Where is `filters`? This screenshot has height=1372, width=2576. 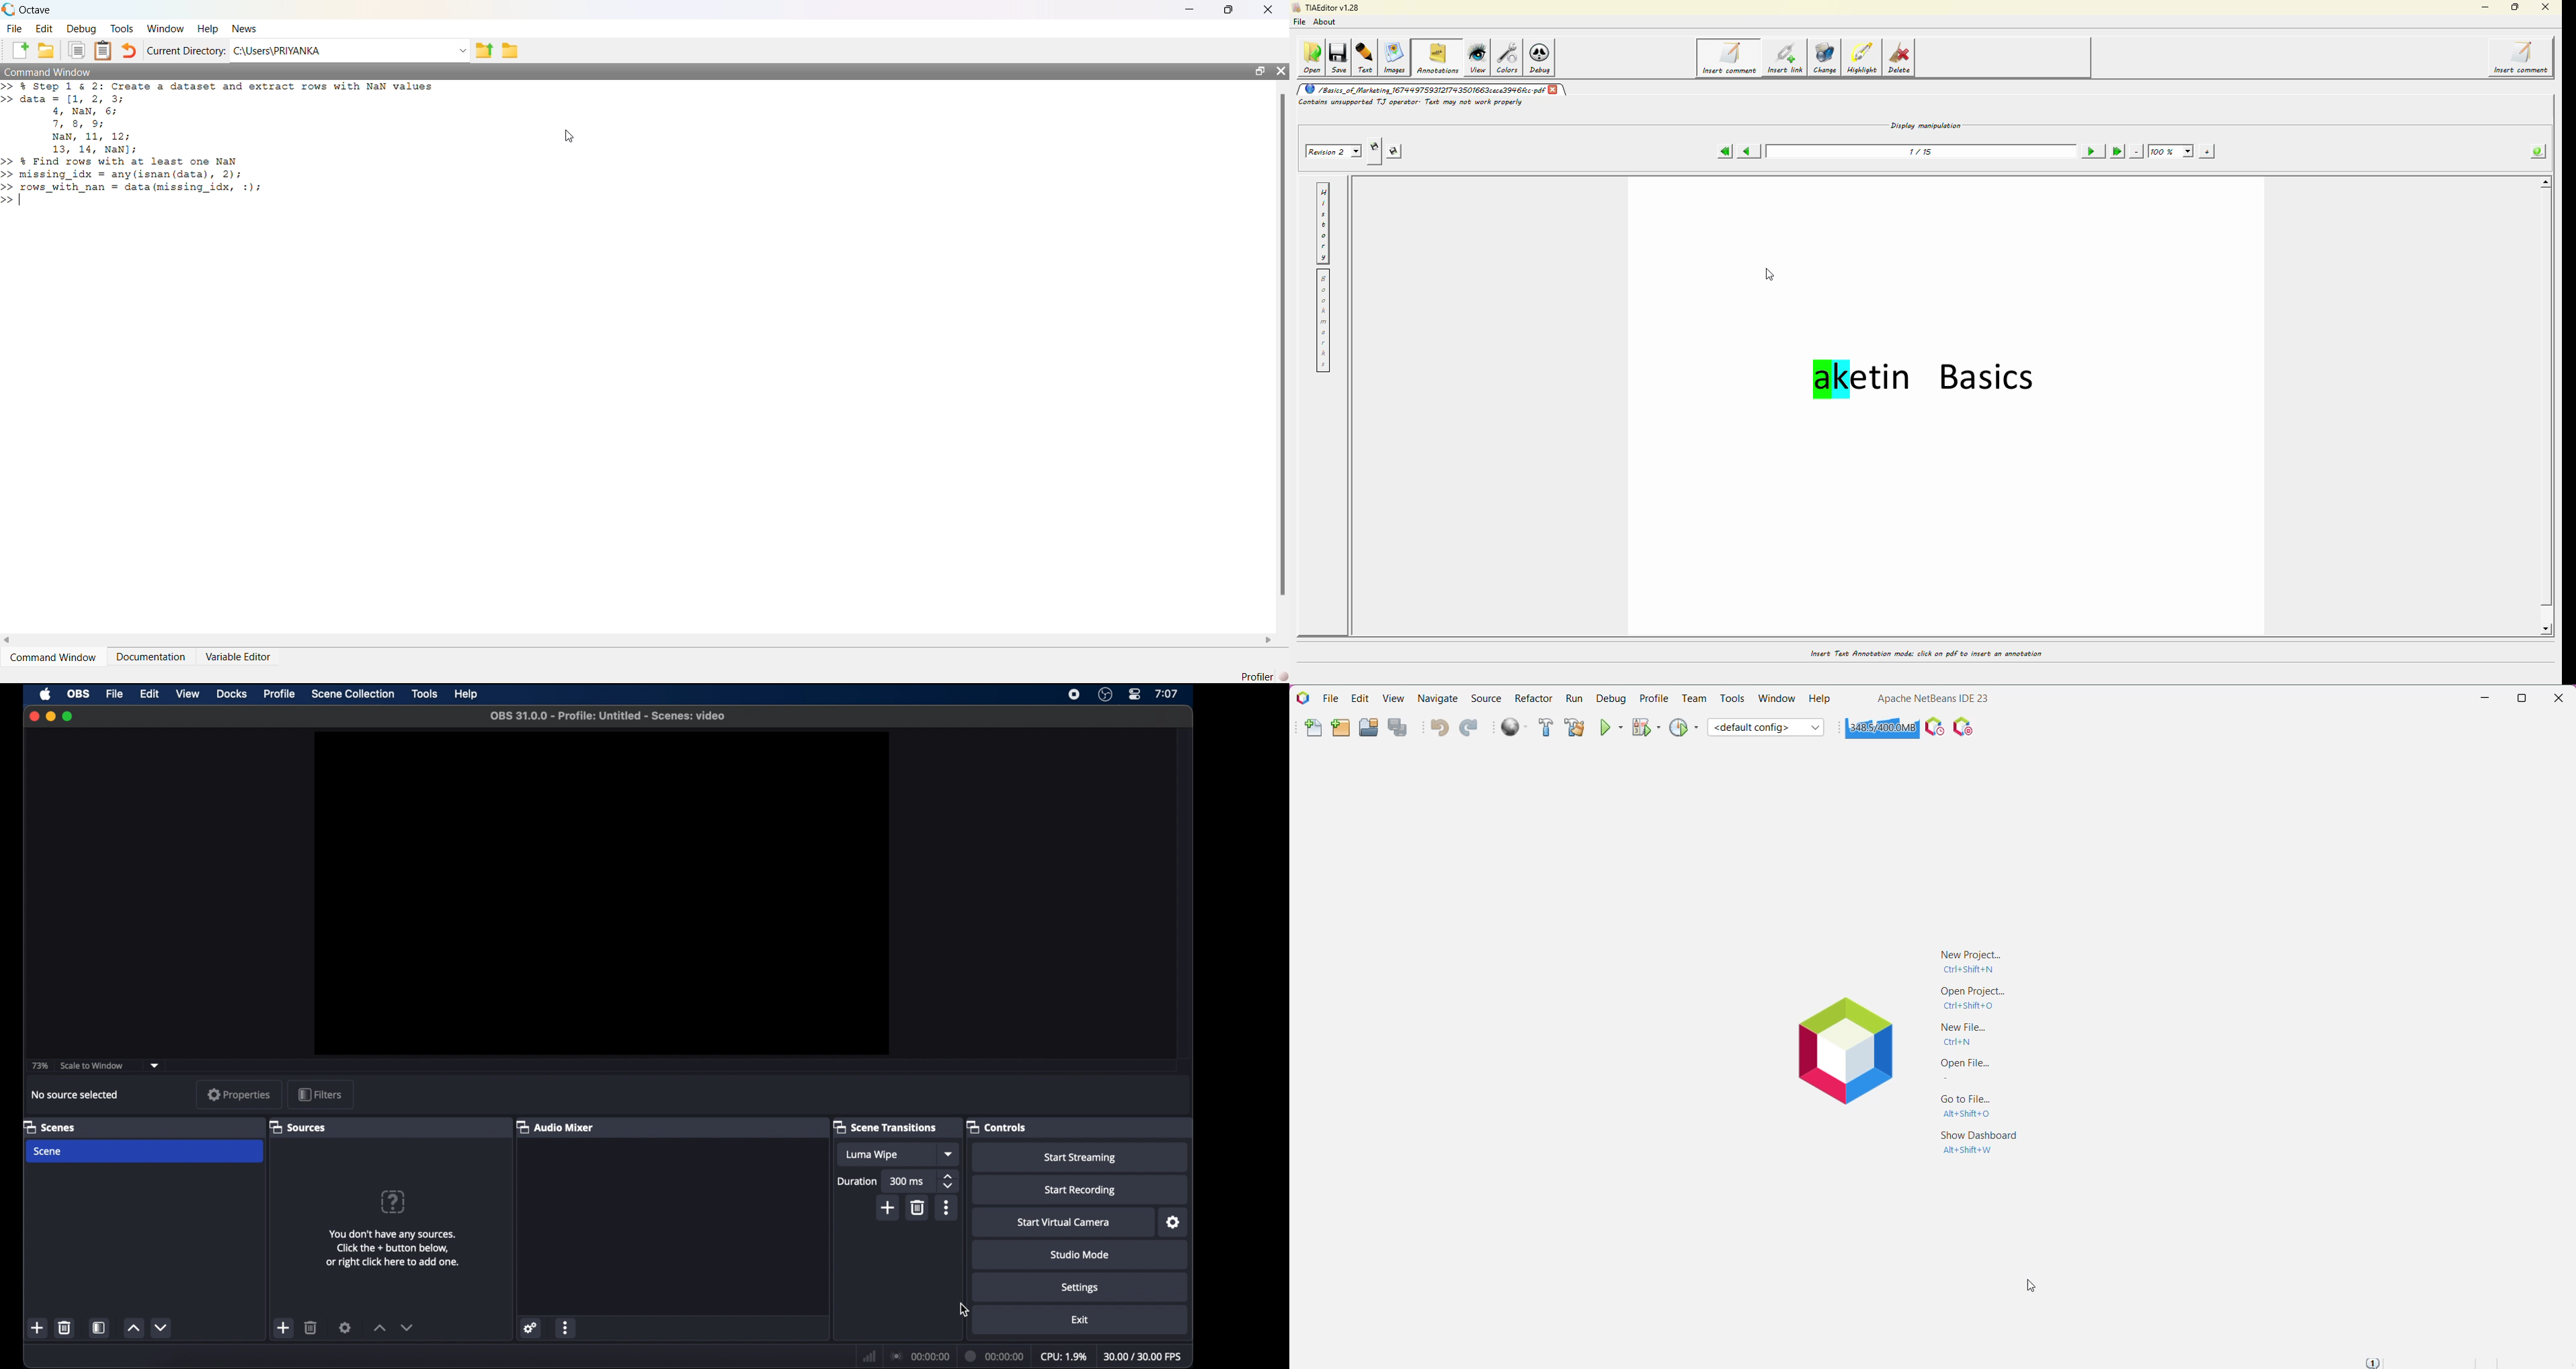 filters is located at coordinates (319, 1095).